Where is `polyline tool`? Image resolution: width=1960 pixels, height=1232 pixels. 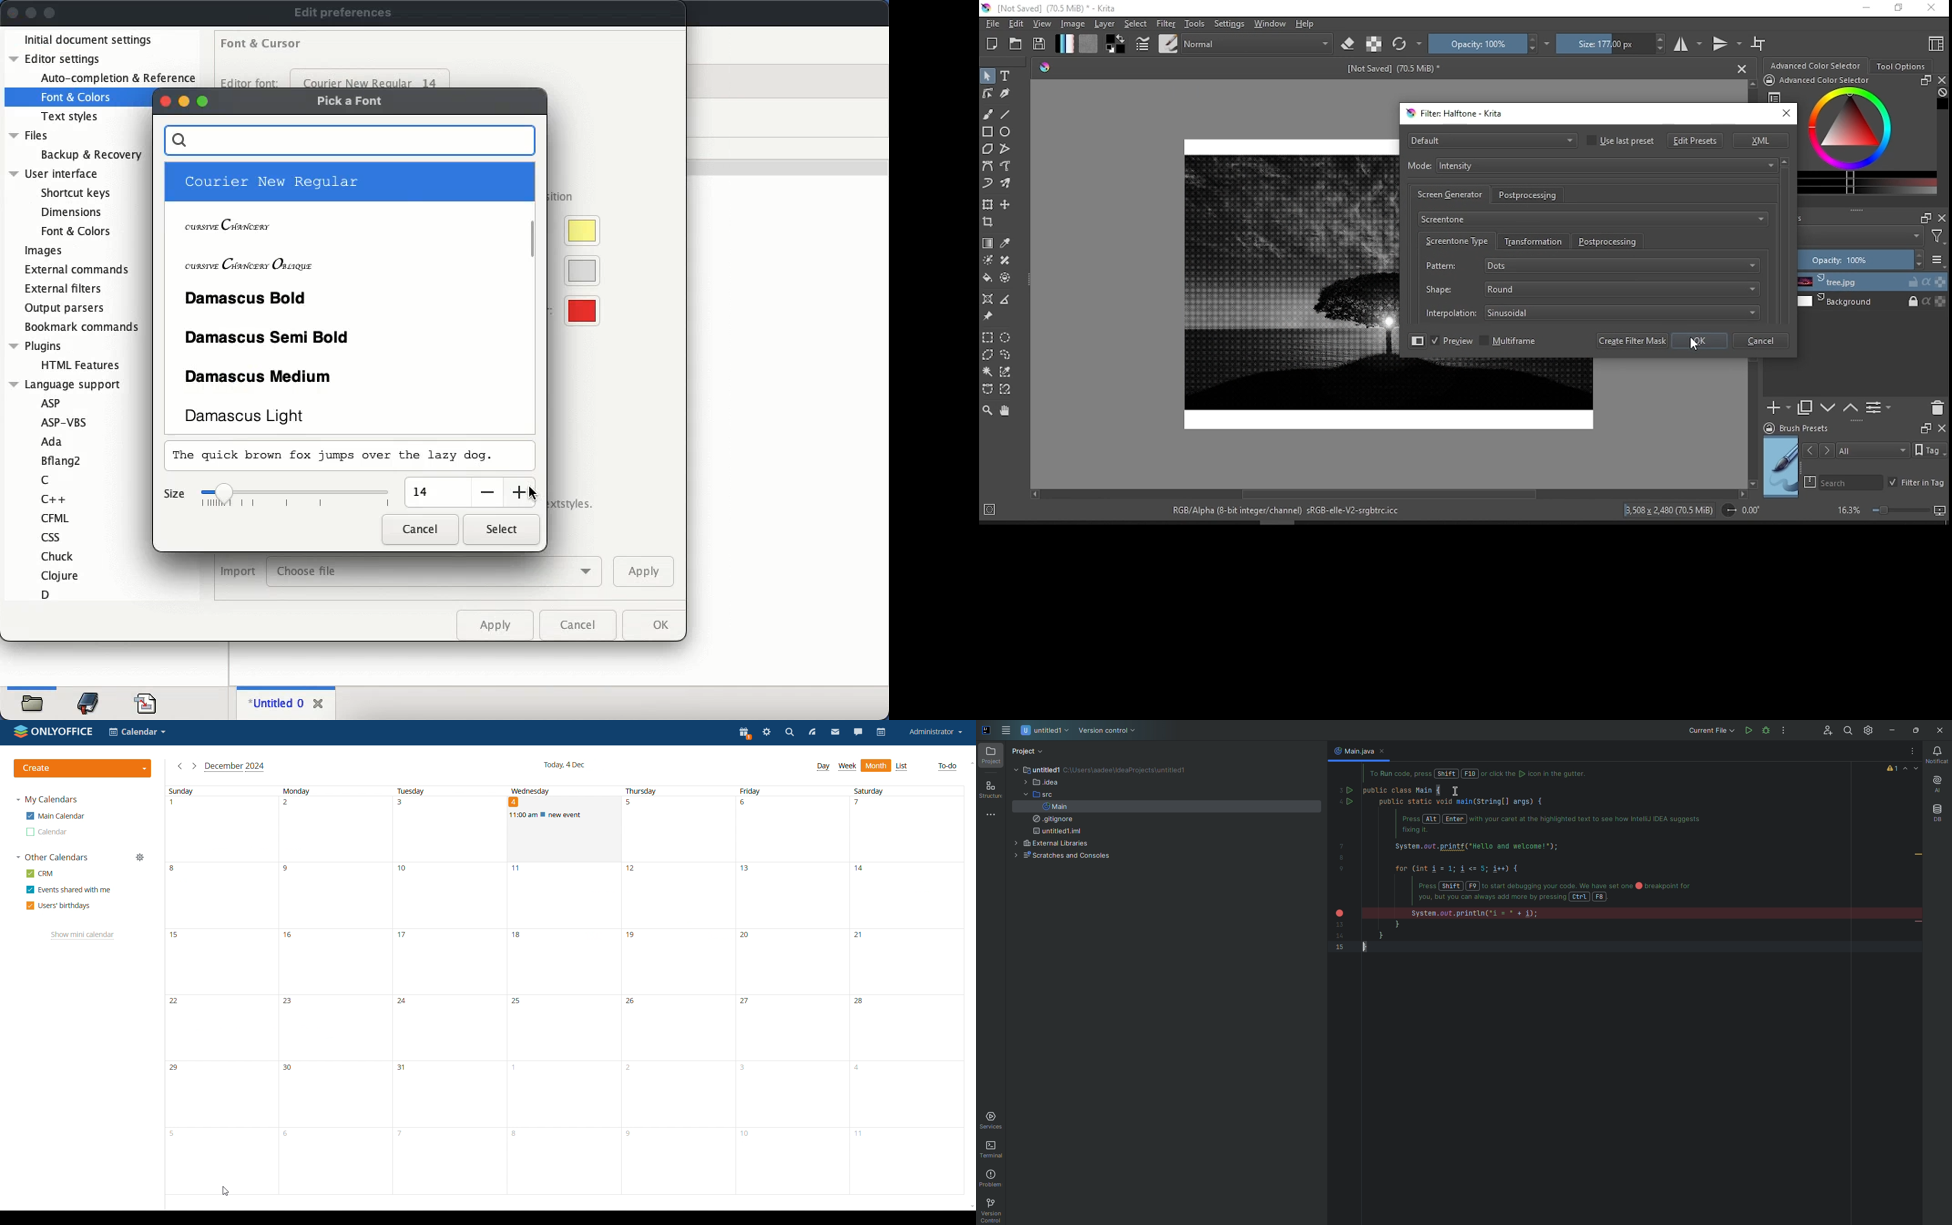
polyline tool is located at coordinates (1006, 149).